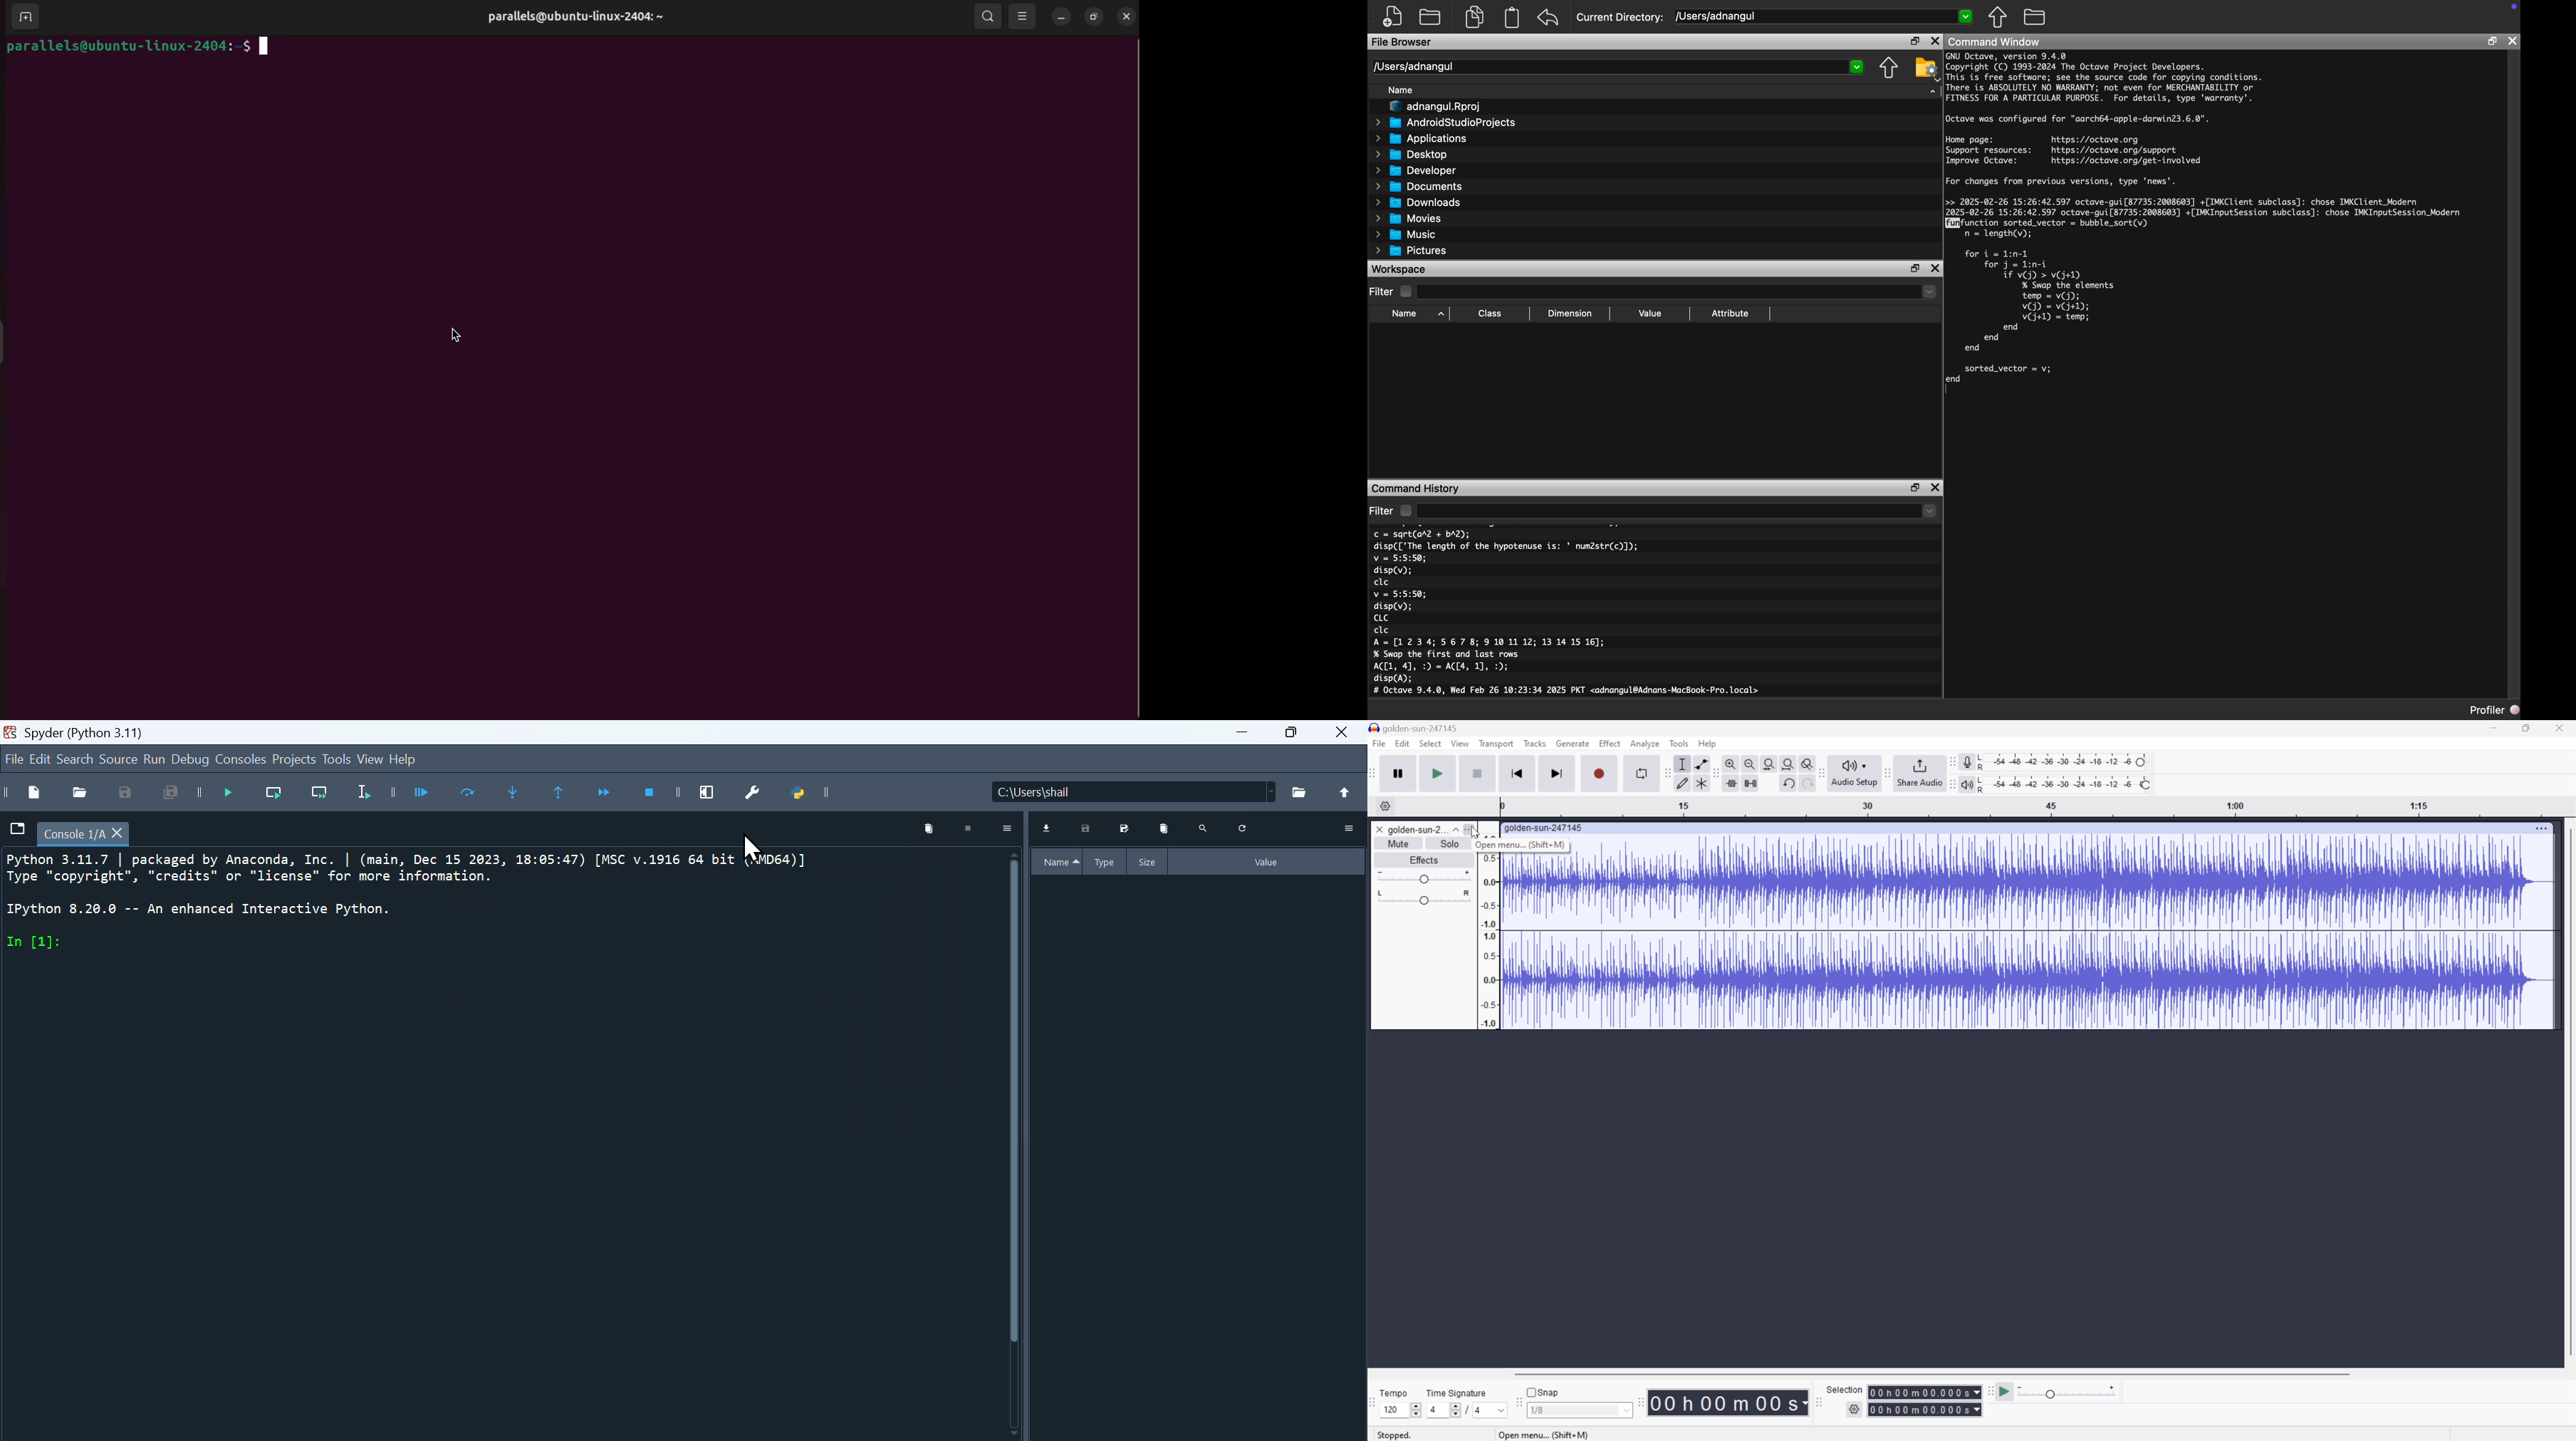  What do you see at coordinates (2526, 727) in the screenshot?
I see `Restore Down` at bounding box center [2526, 727].